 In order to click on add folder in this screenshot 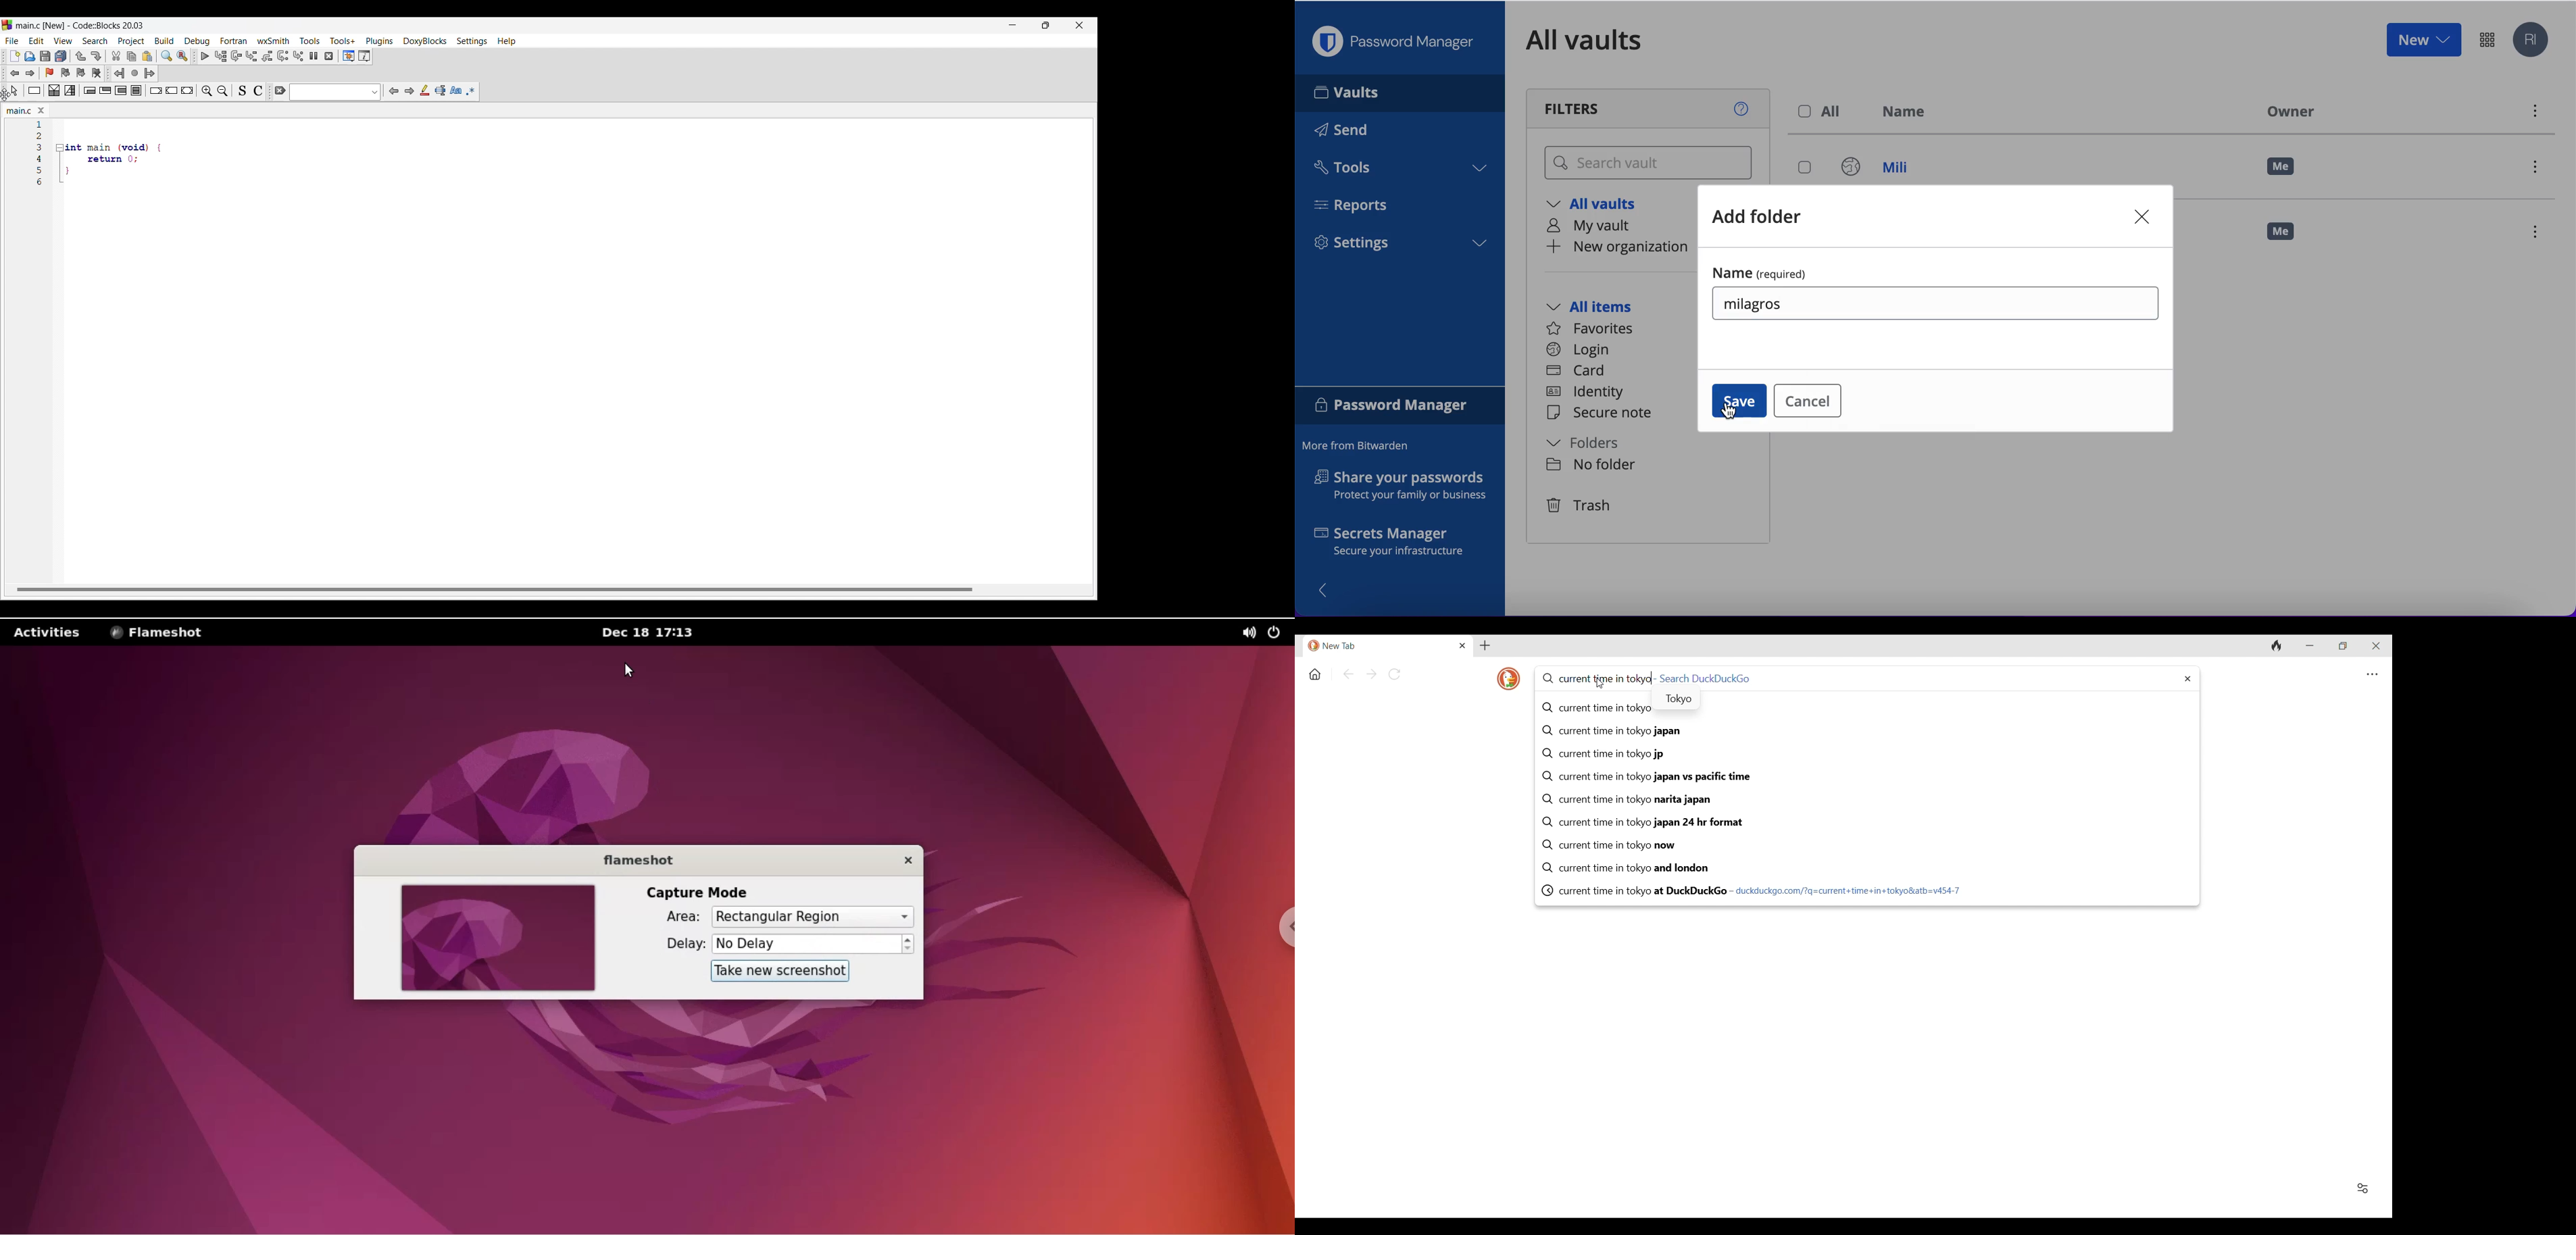, I will do `click(1762, 216)`.